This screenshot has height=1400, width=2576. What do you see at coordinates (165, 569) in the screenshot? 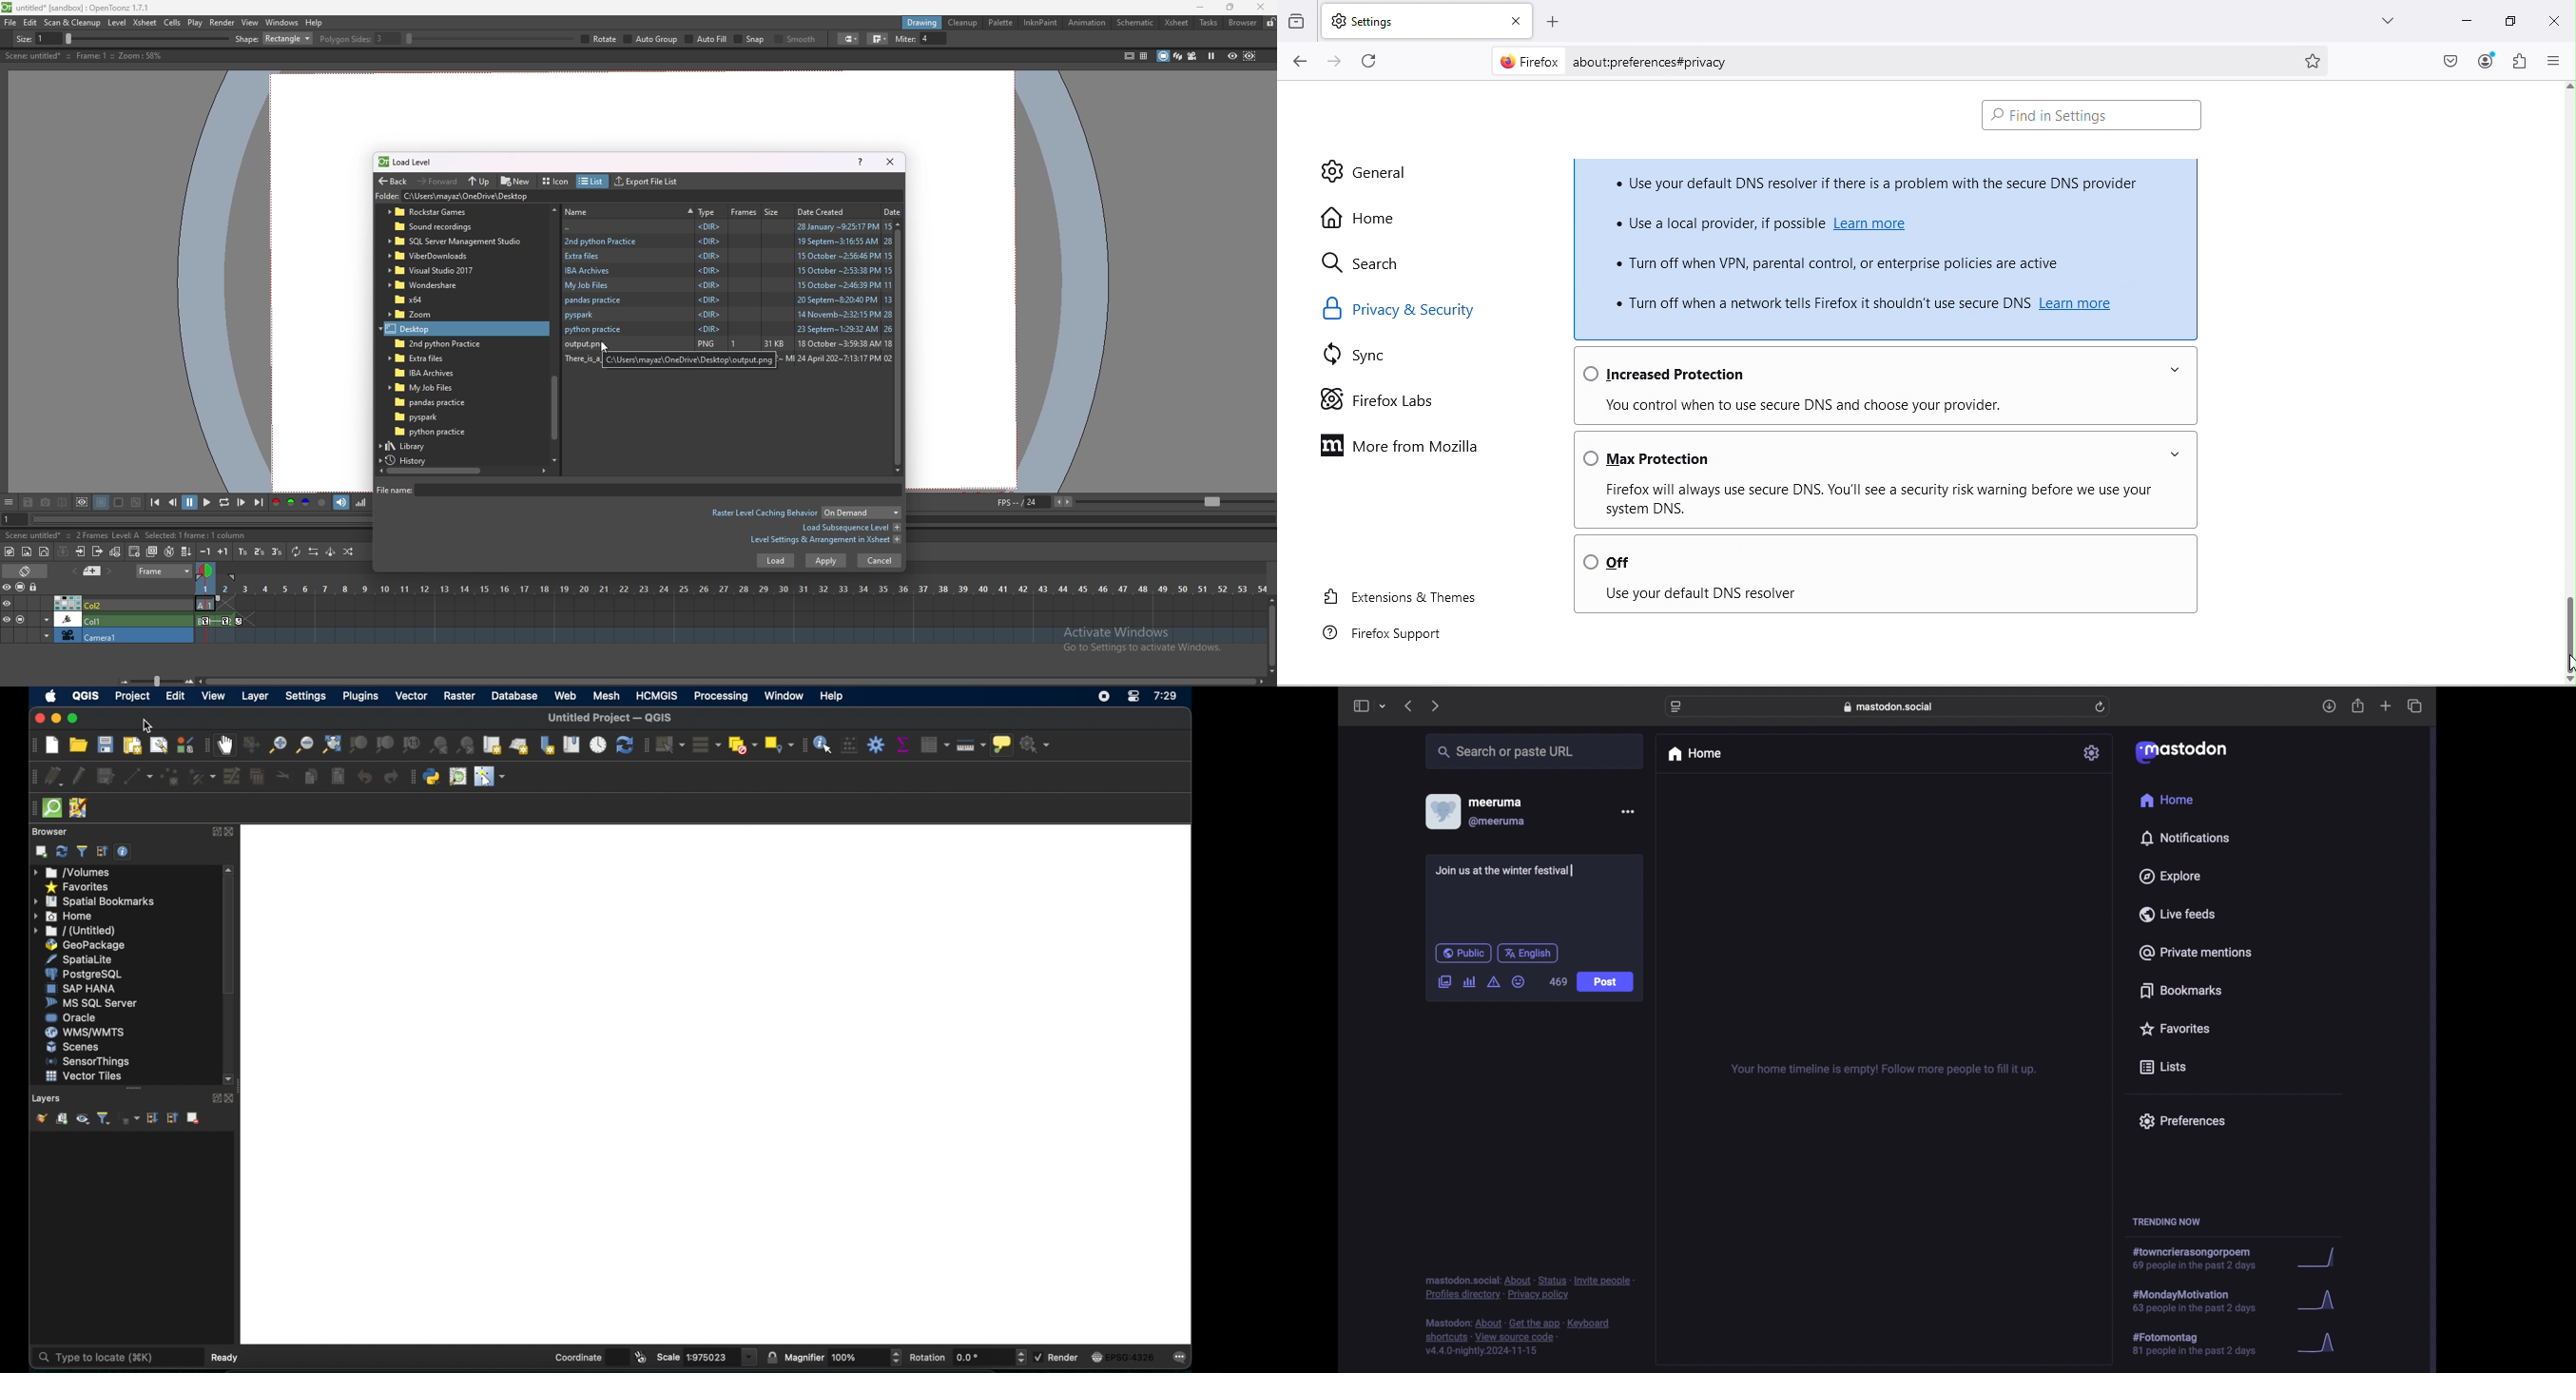
I see `frame` at bounding box center [165, 569].